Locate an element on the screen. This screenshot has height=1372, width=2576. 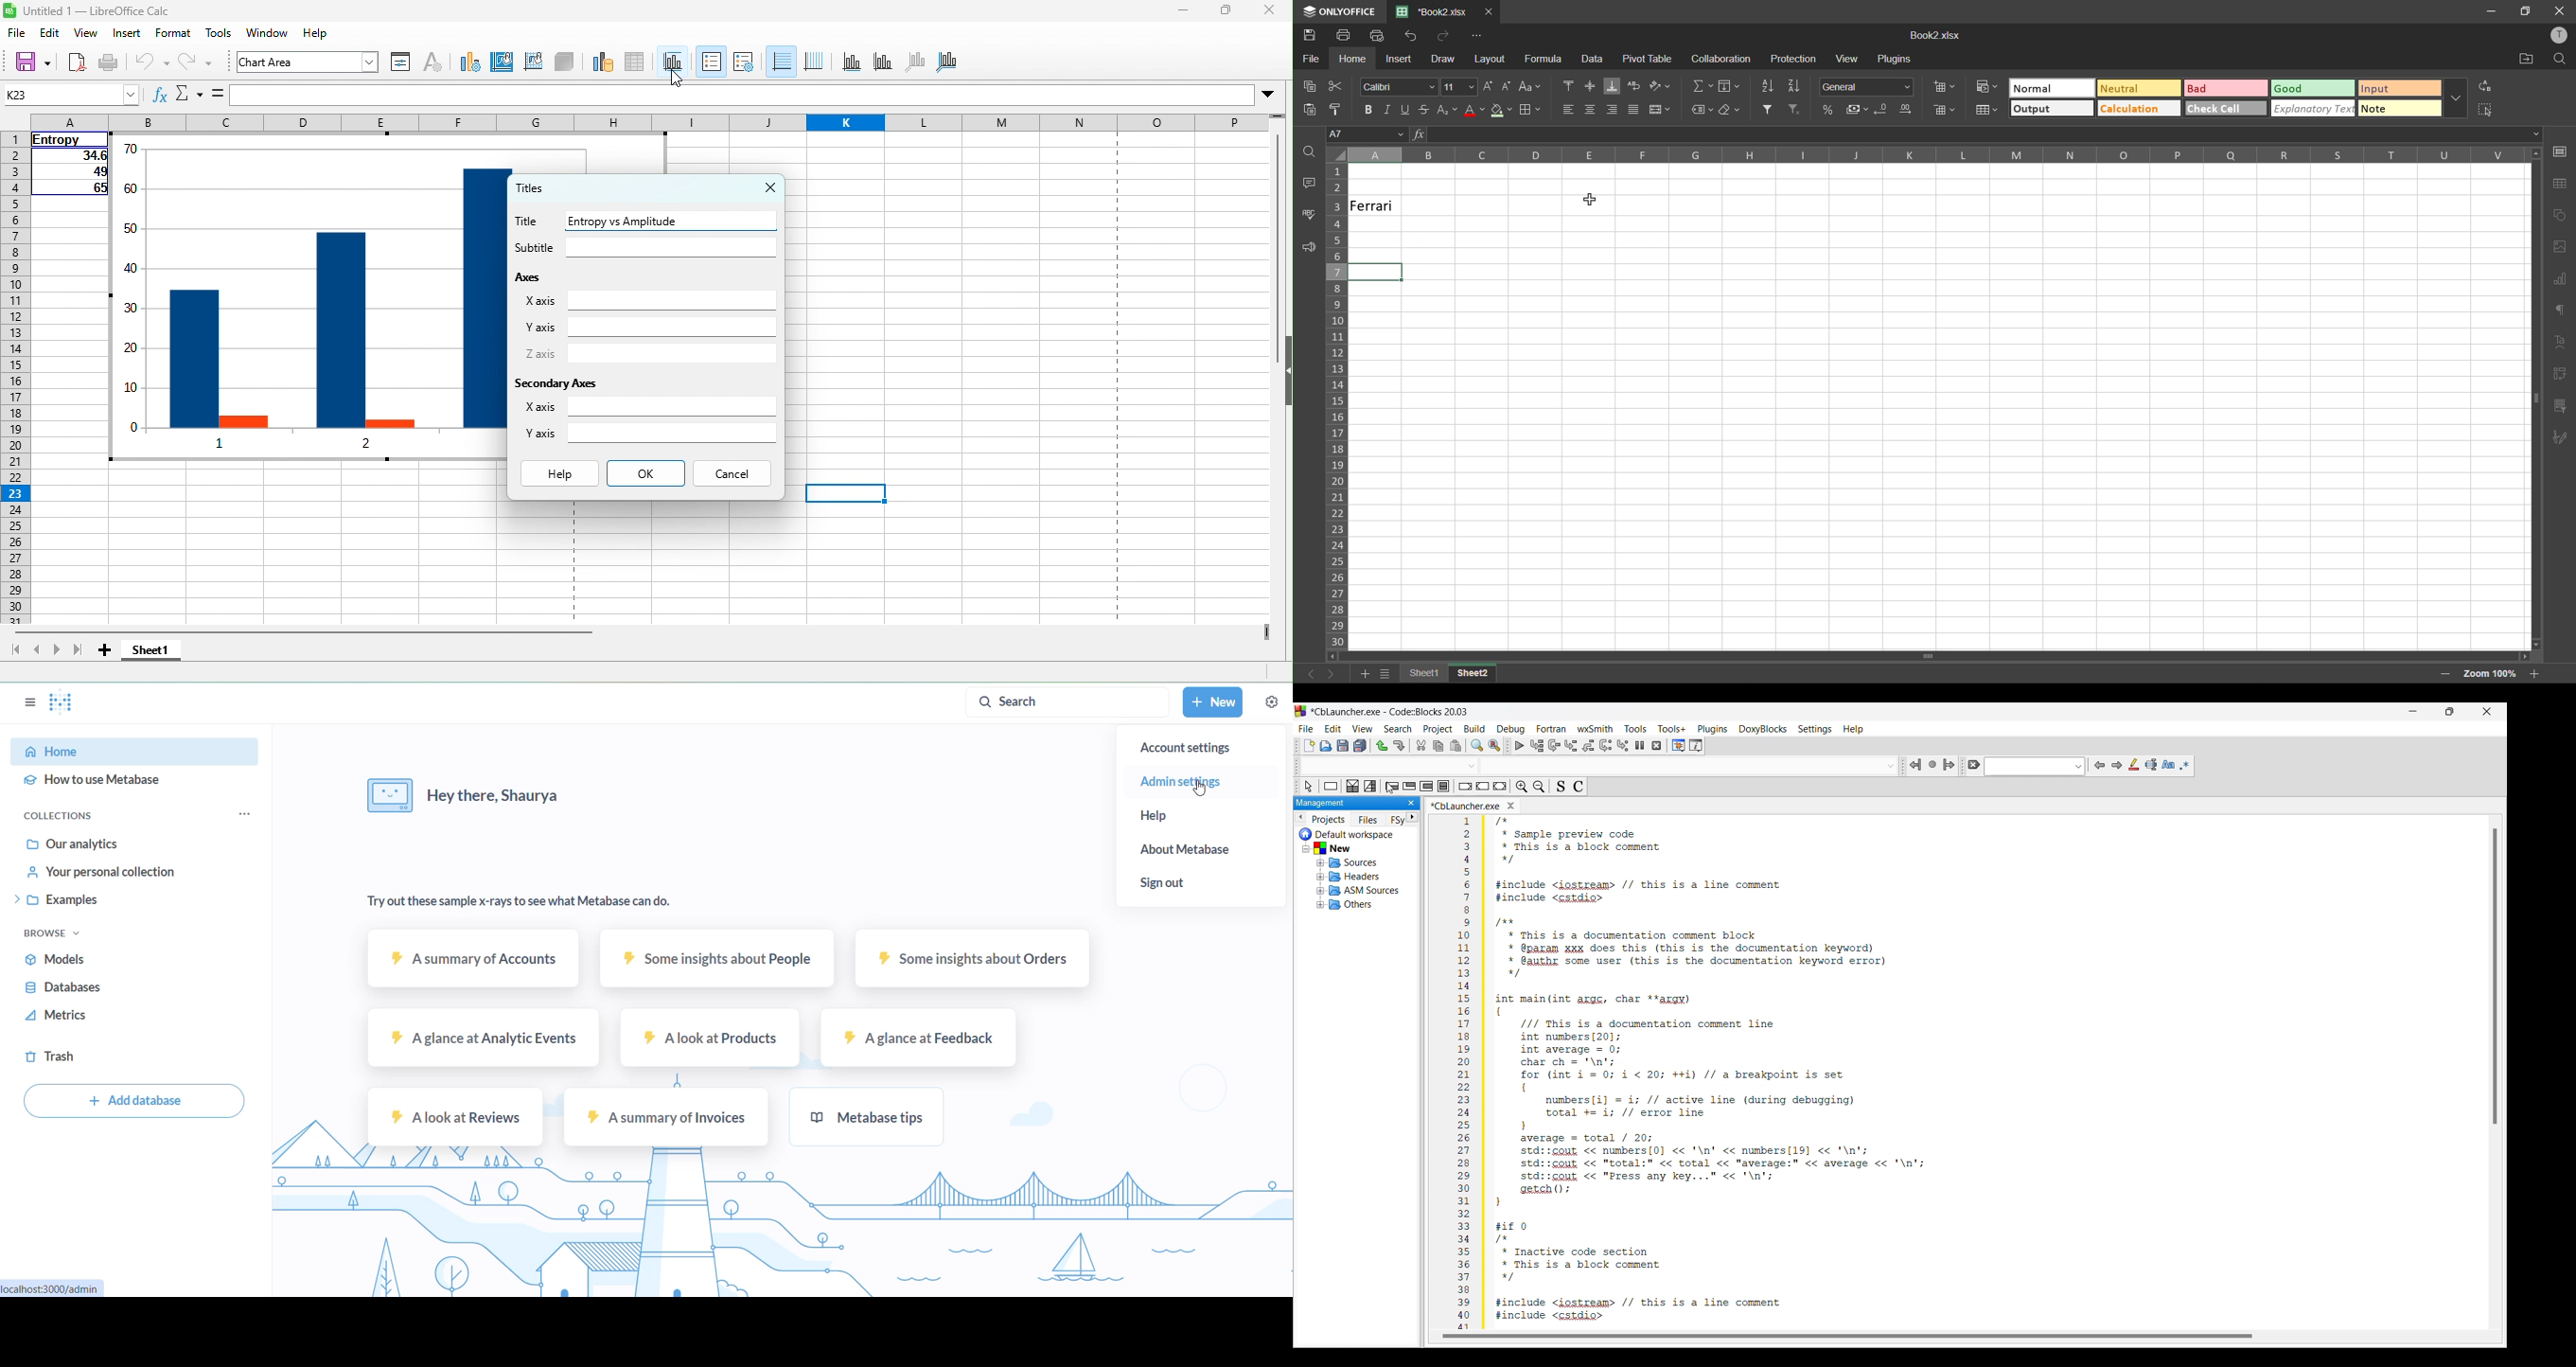
cell settings is located at coordinates (2564, 152).